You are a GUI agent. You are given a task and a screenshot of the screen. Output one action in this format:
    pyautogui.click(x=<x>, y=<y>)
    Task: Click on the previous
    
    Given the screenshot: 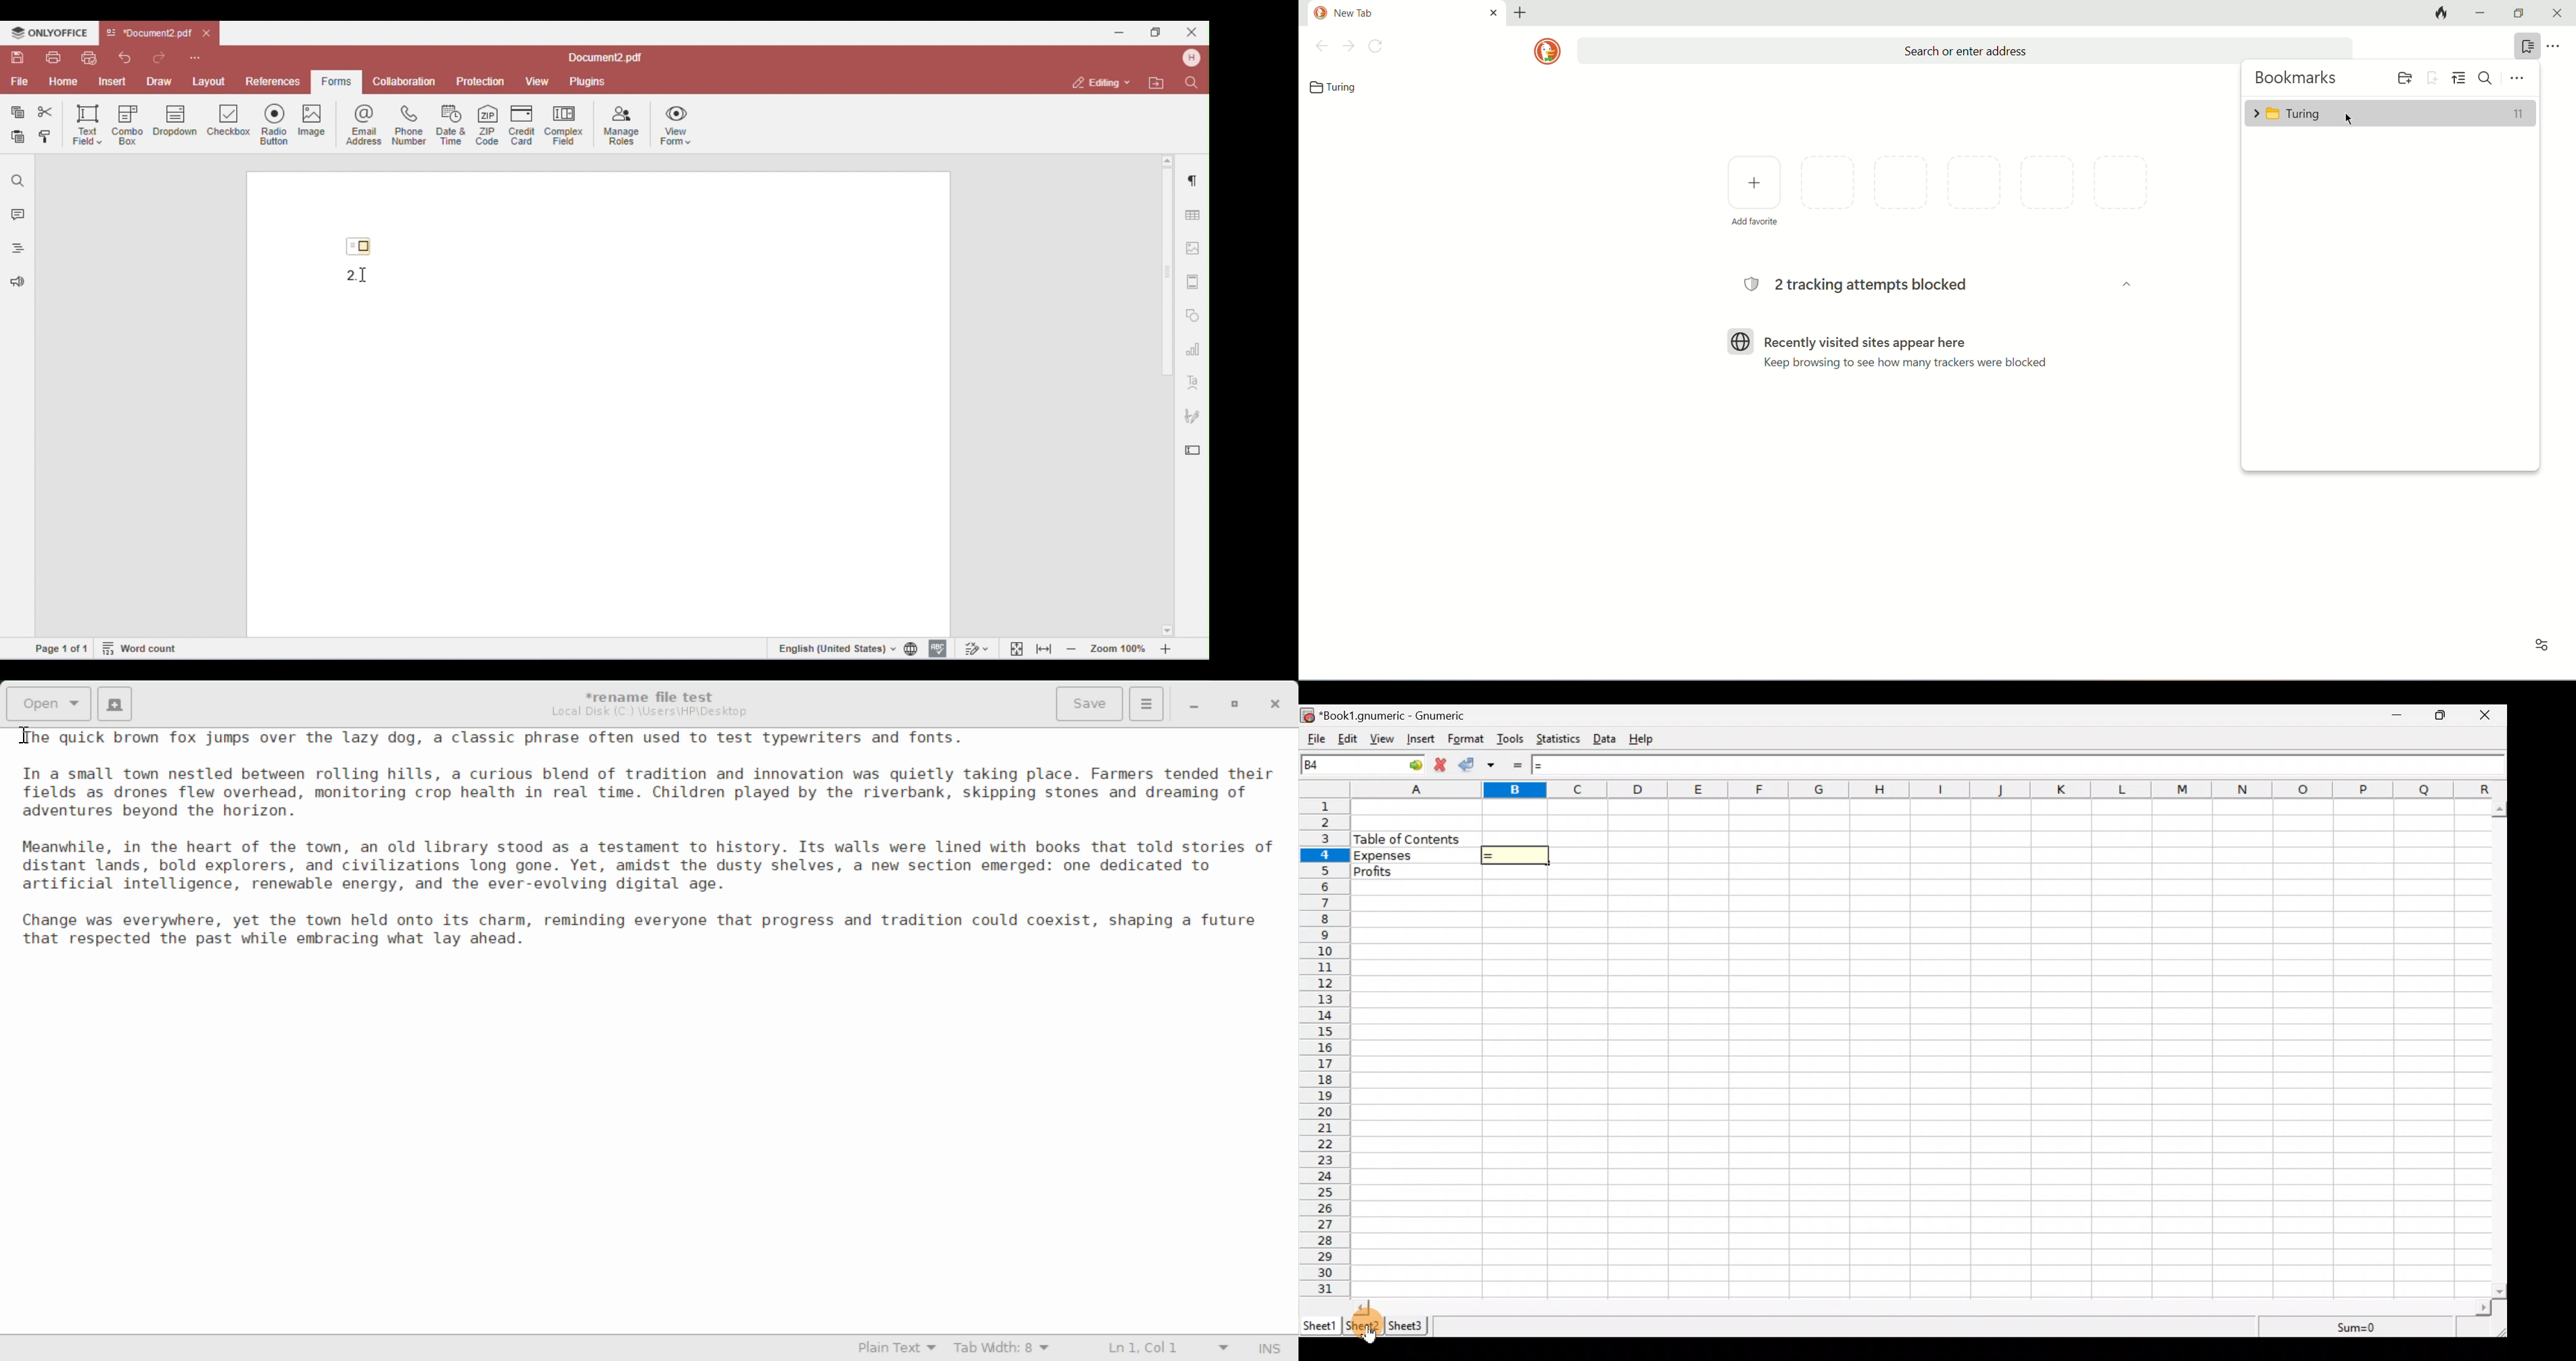 What is the action you would take?
    pyautogui.click(x=1320, y=46)
    